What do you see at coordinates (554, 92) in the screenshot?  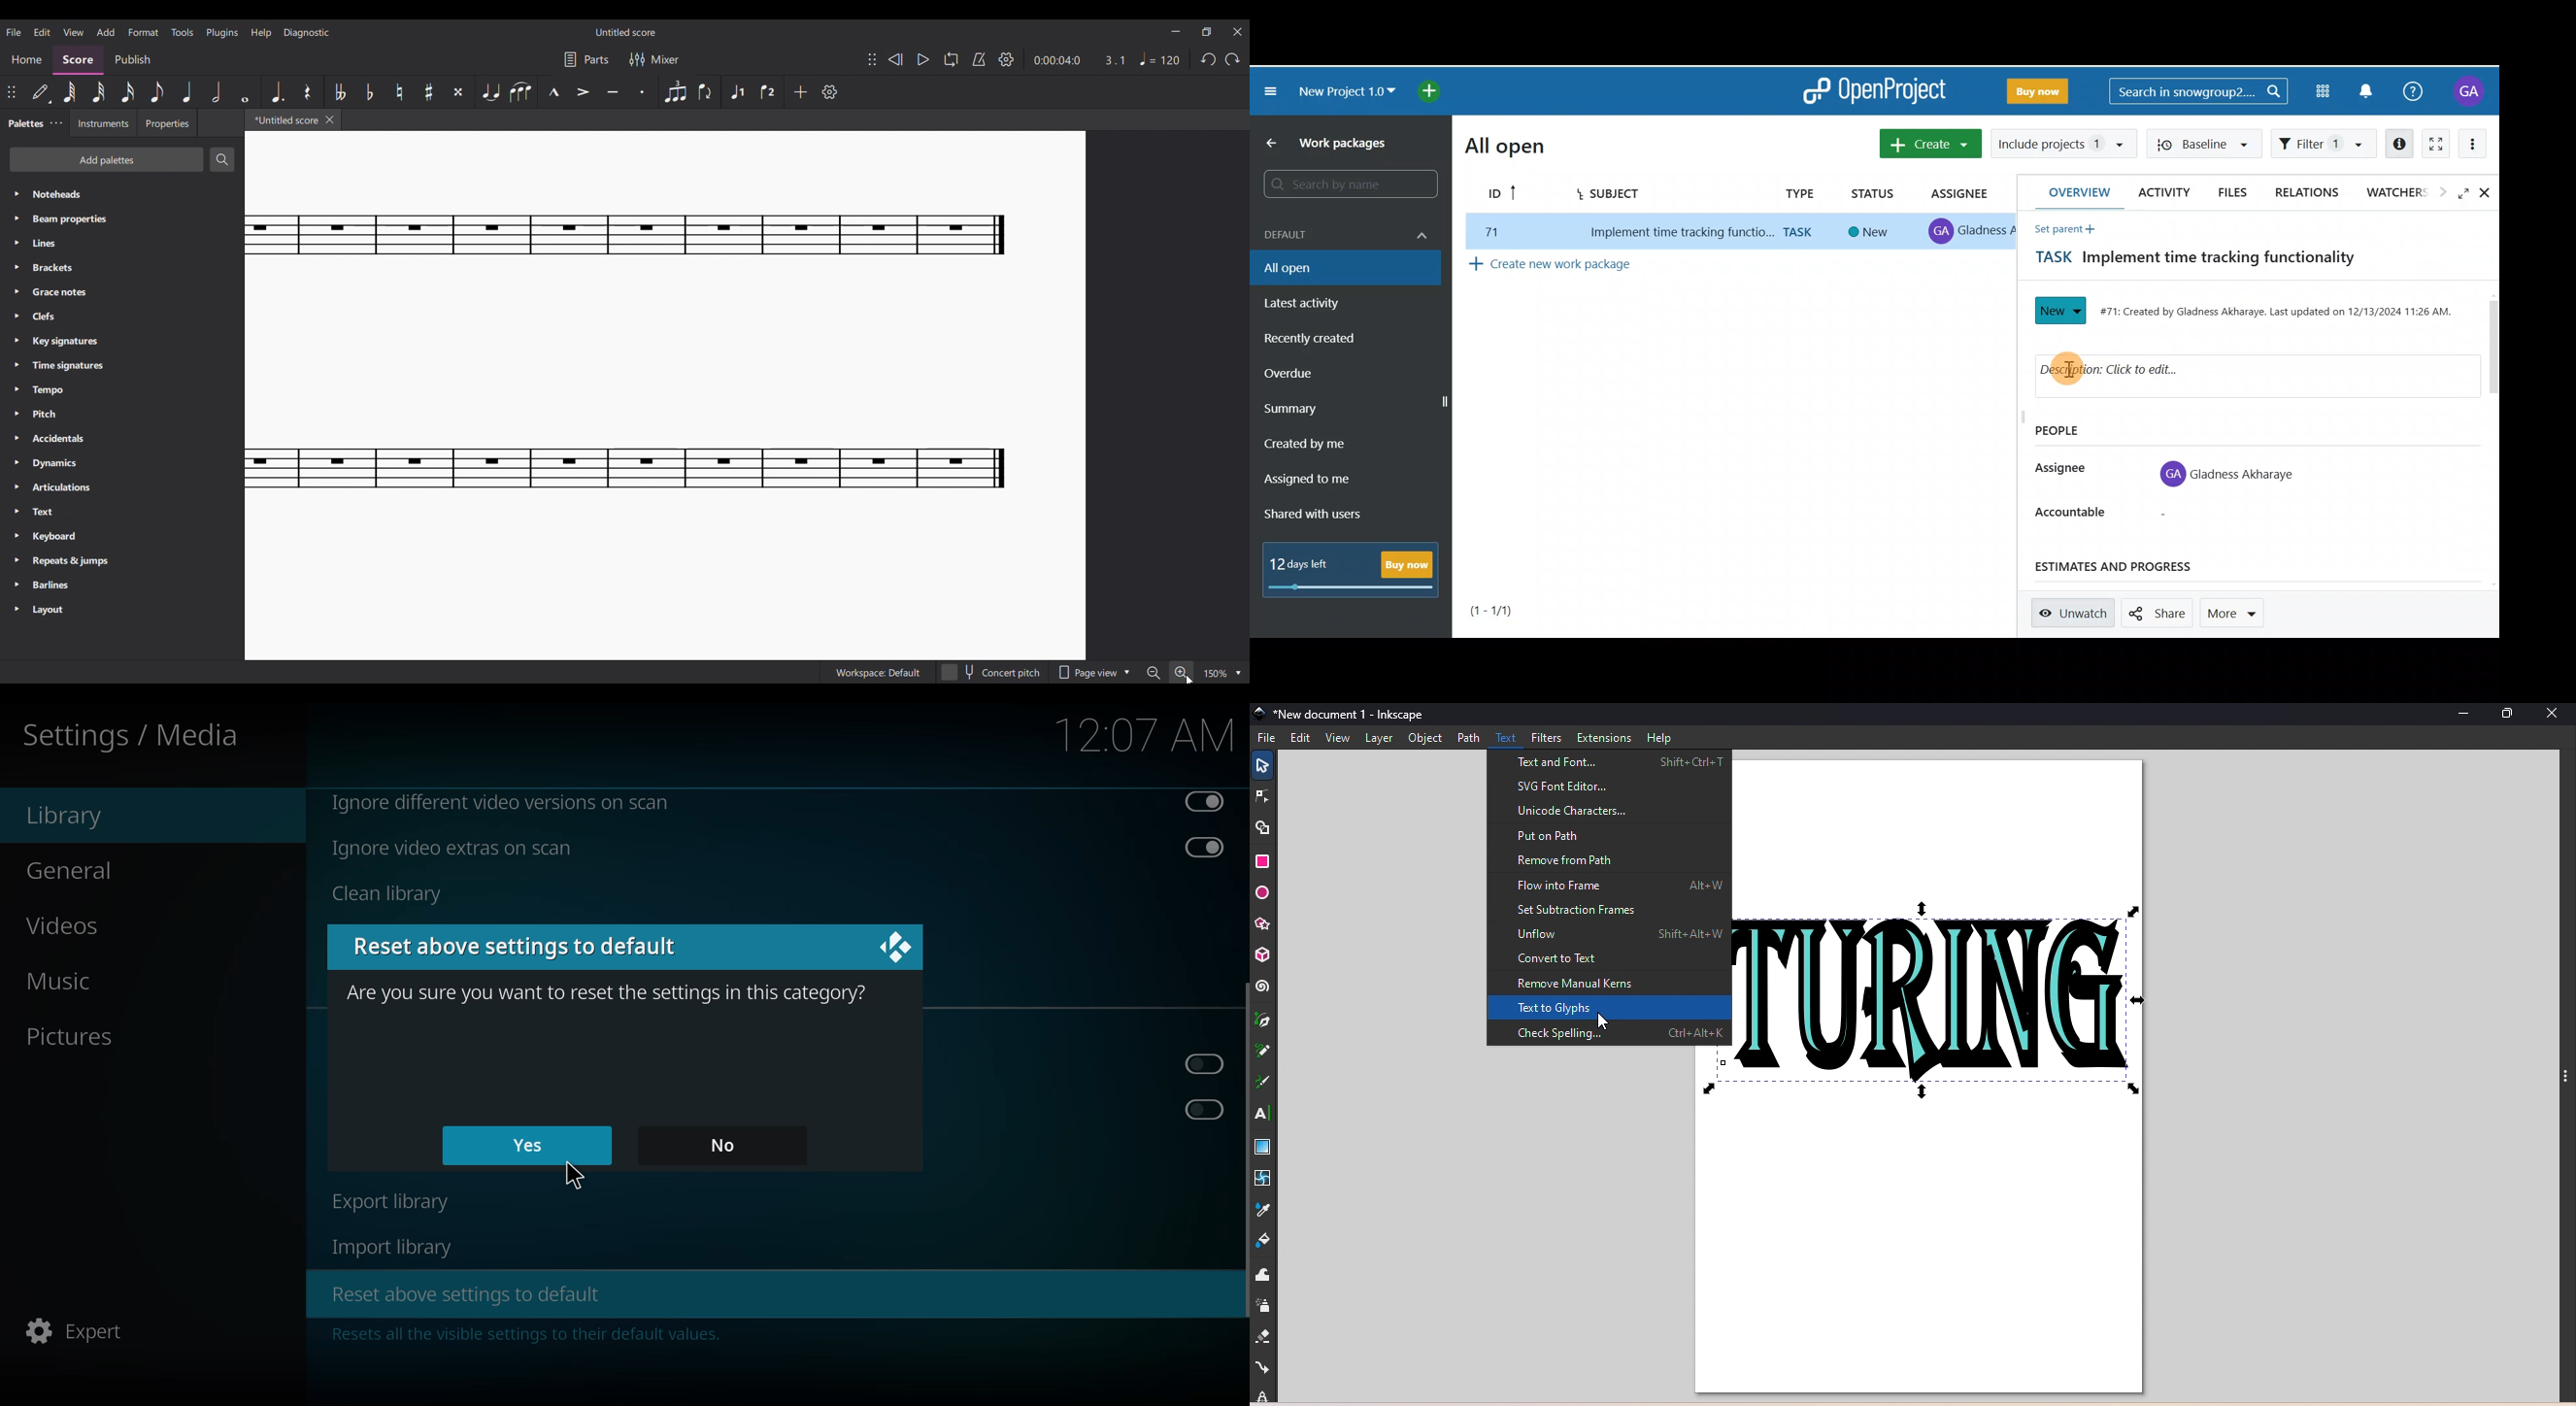 I see `Marcato` at bounding box center [554, 92].